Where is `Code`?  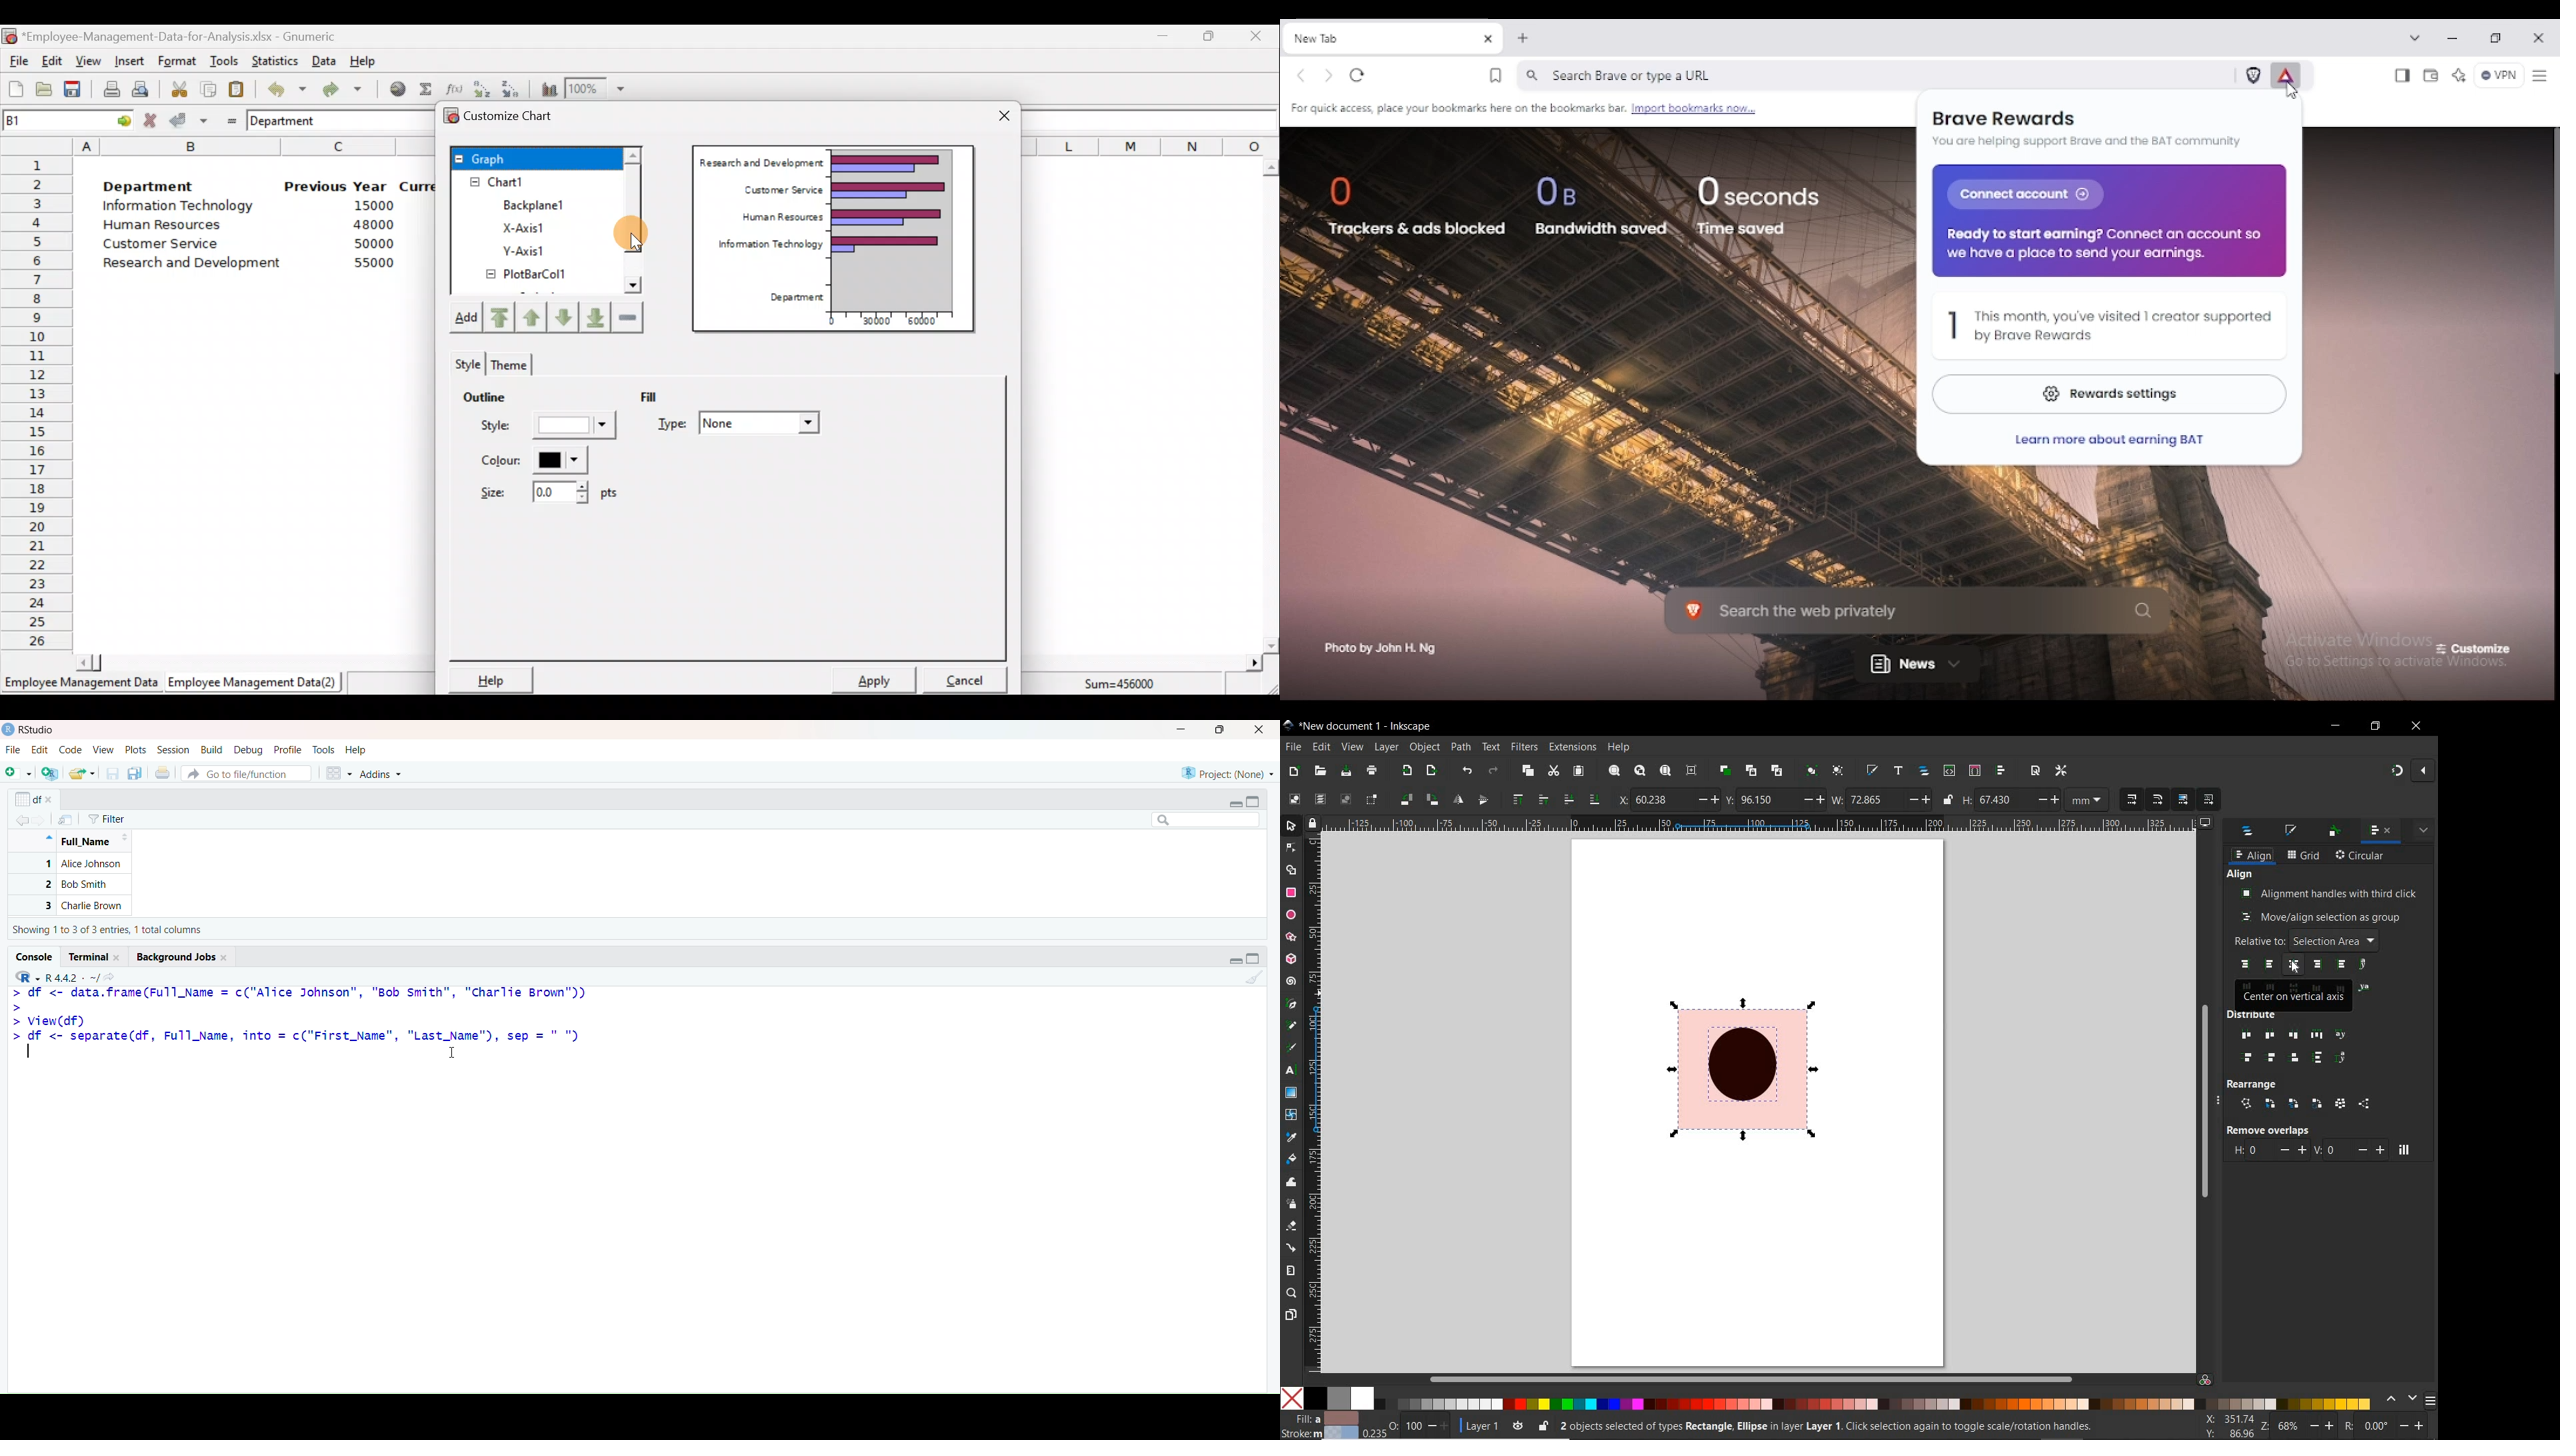 Code is located at coordinates (71, 751).